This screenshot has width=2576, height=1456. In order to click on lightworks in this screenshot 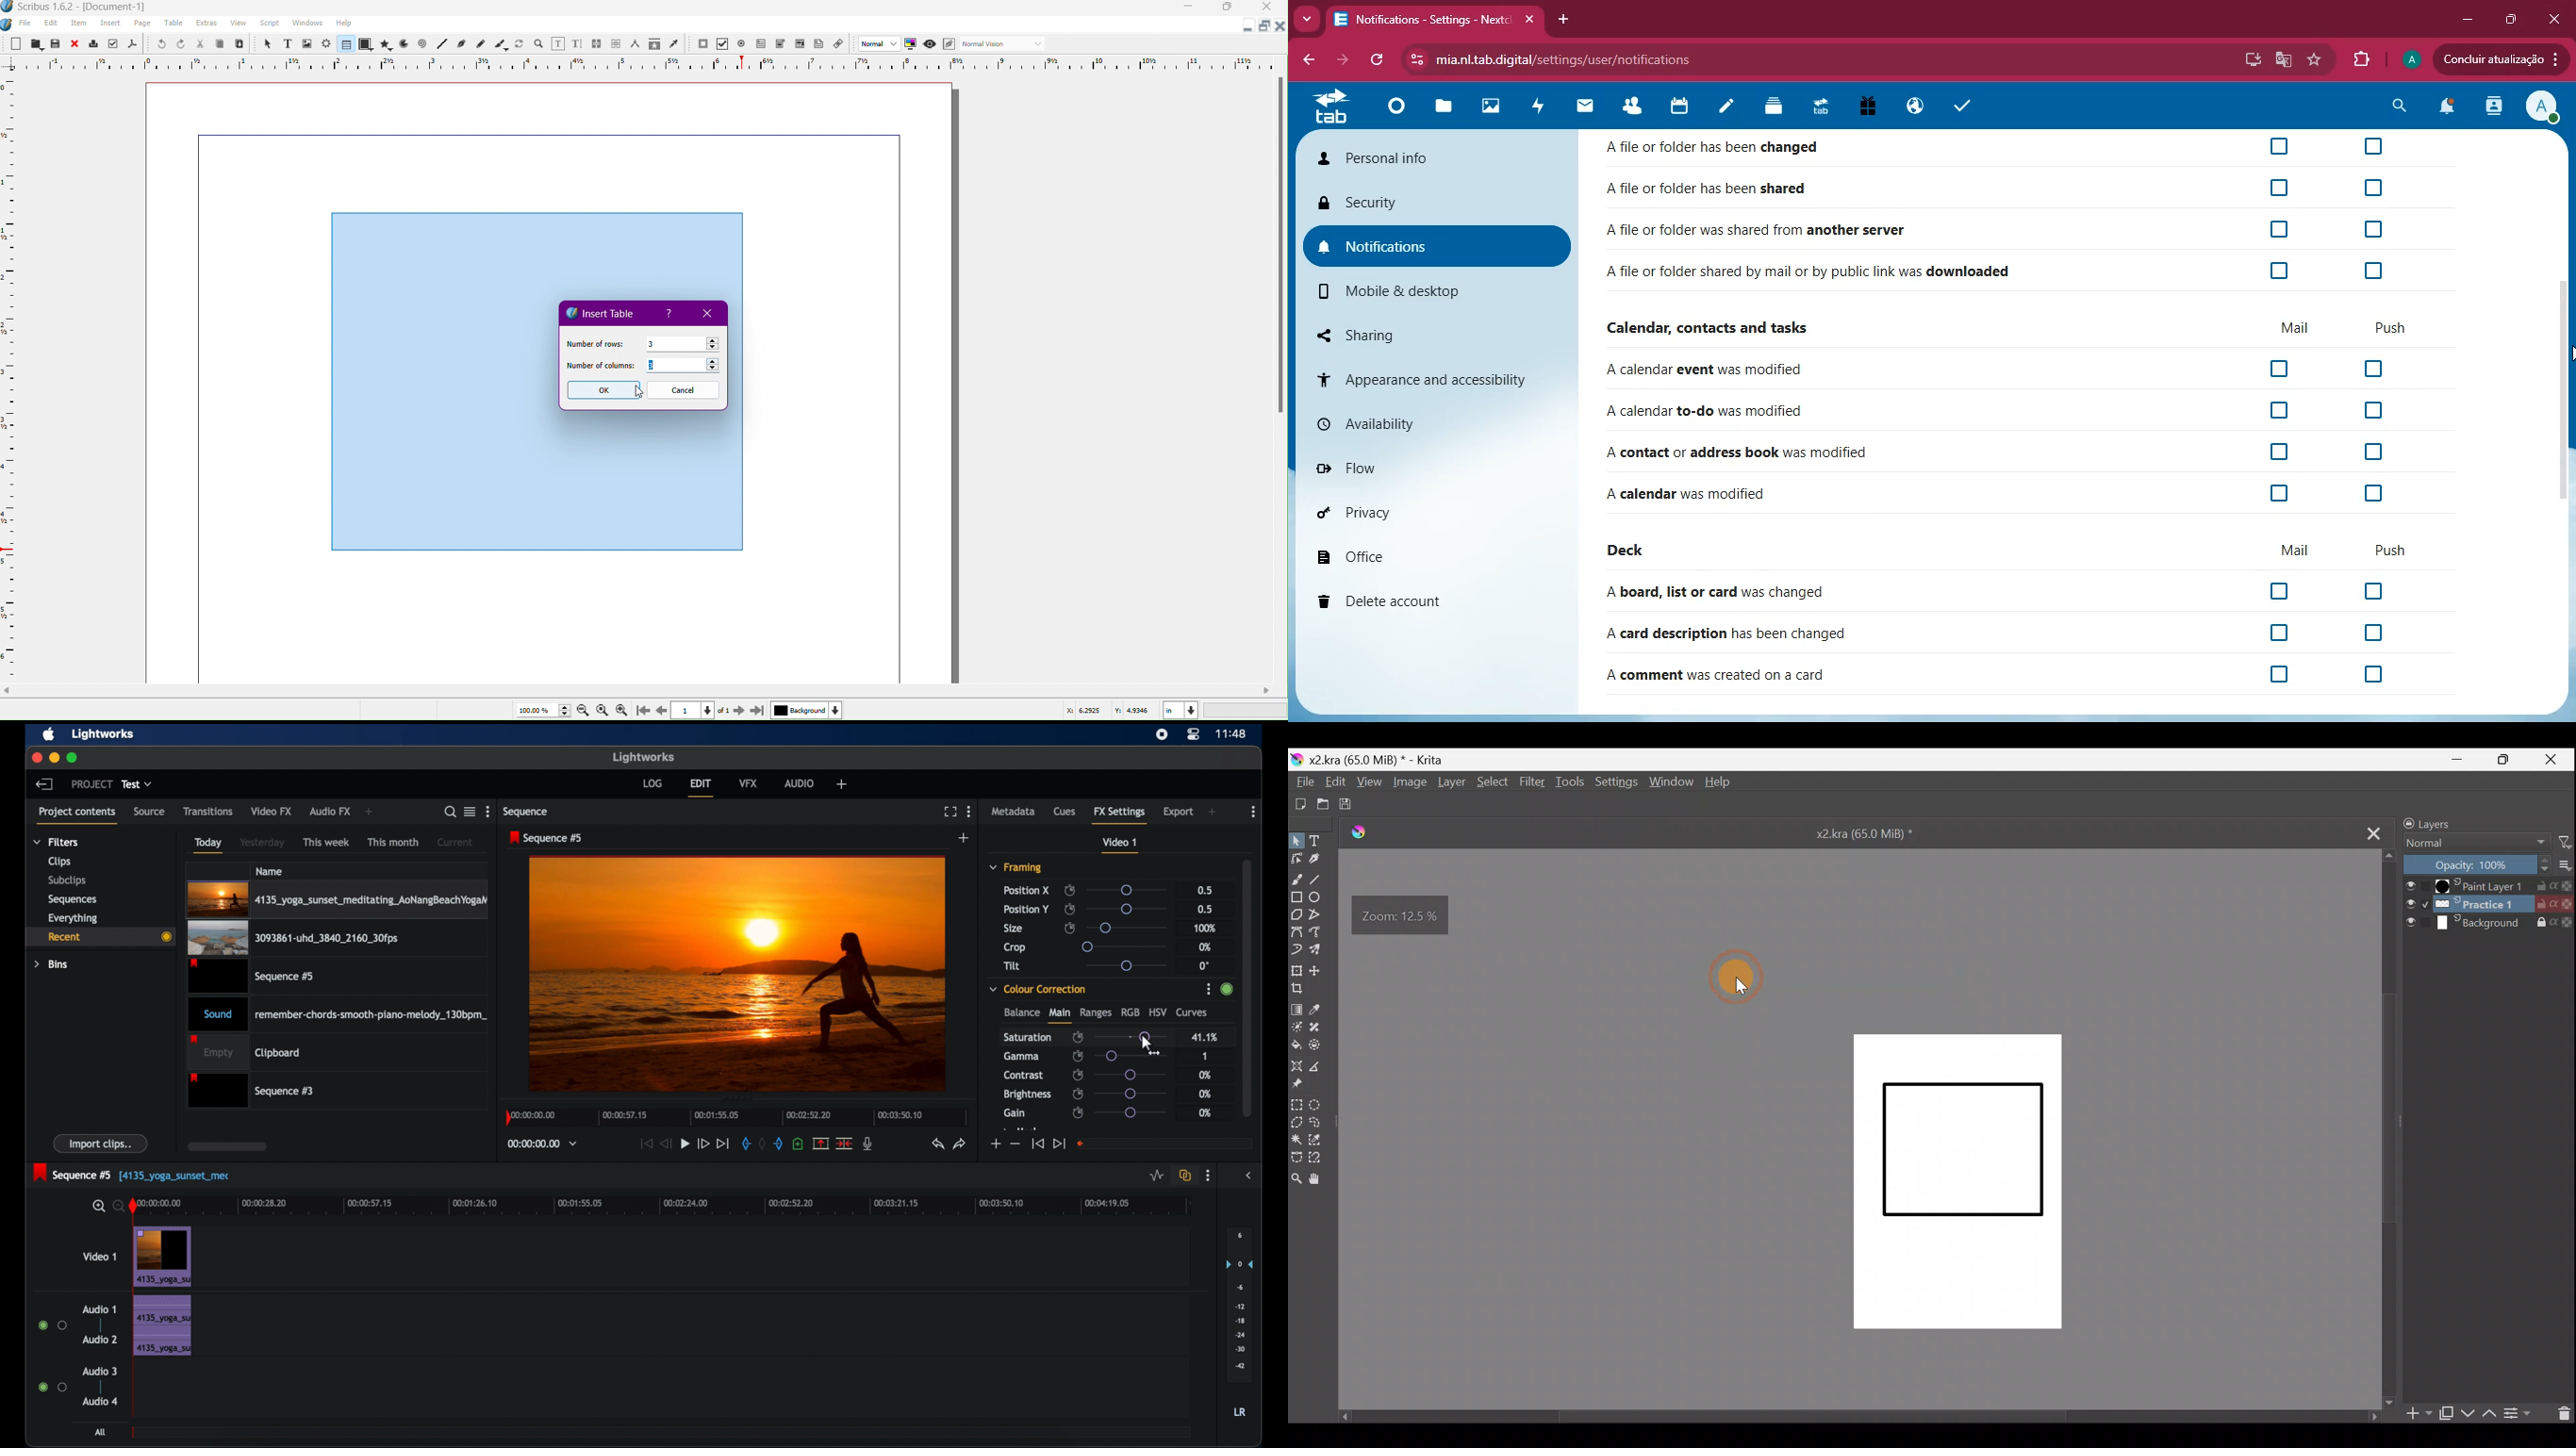, I will do `click(644, 757)`.